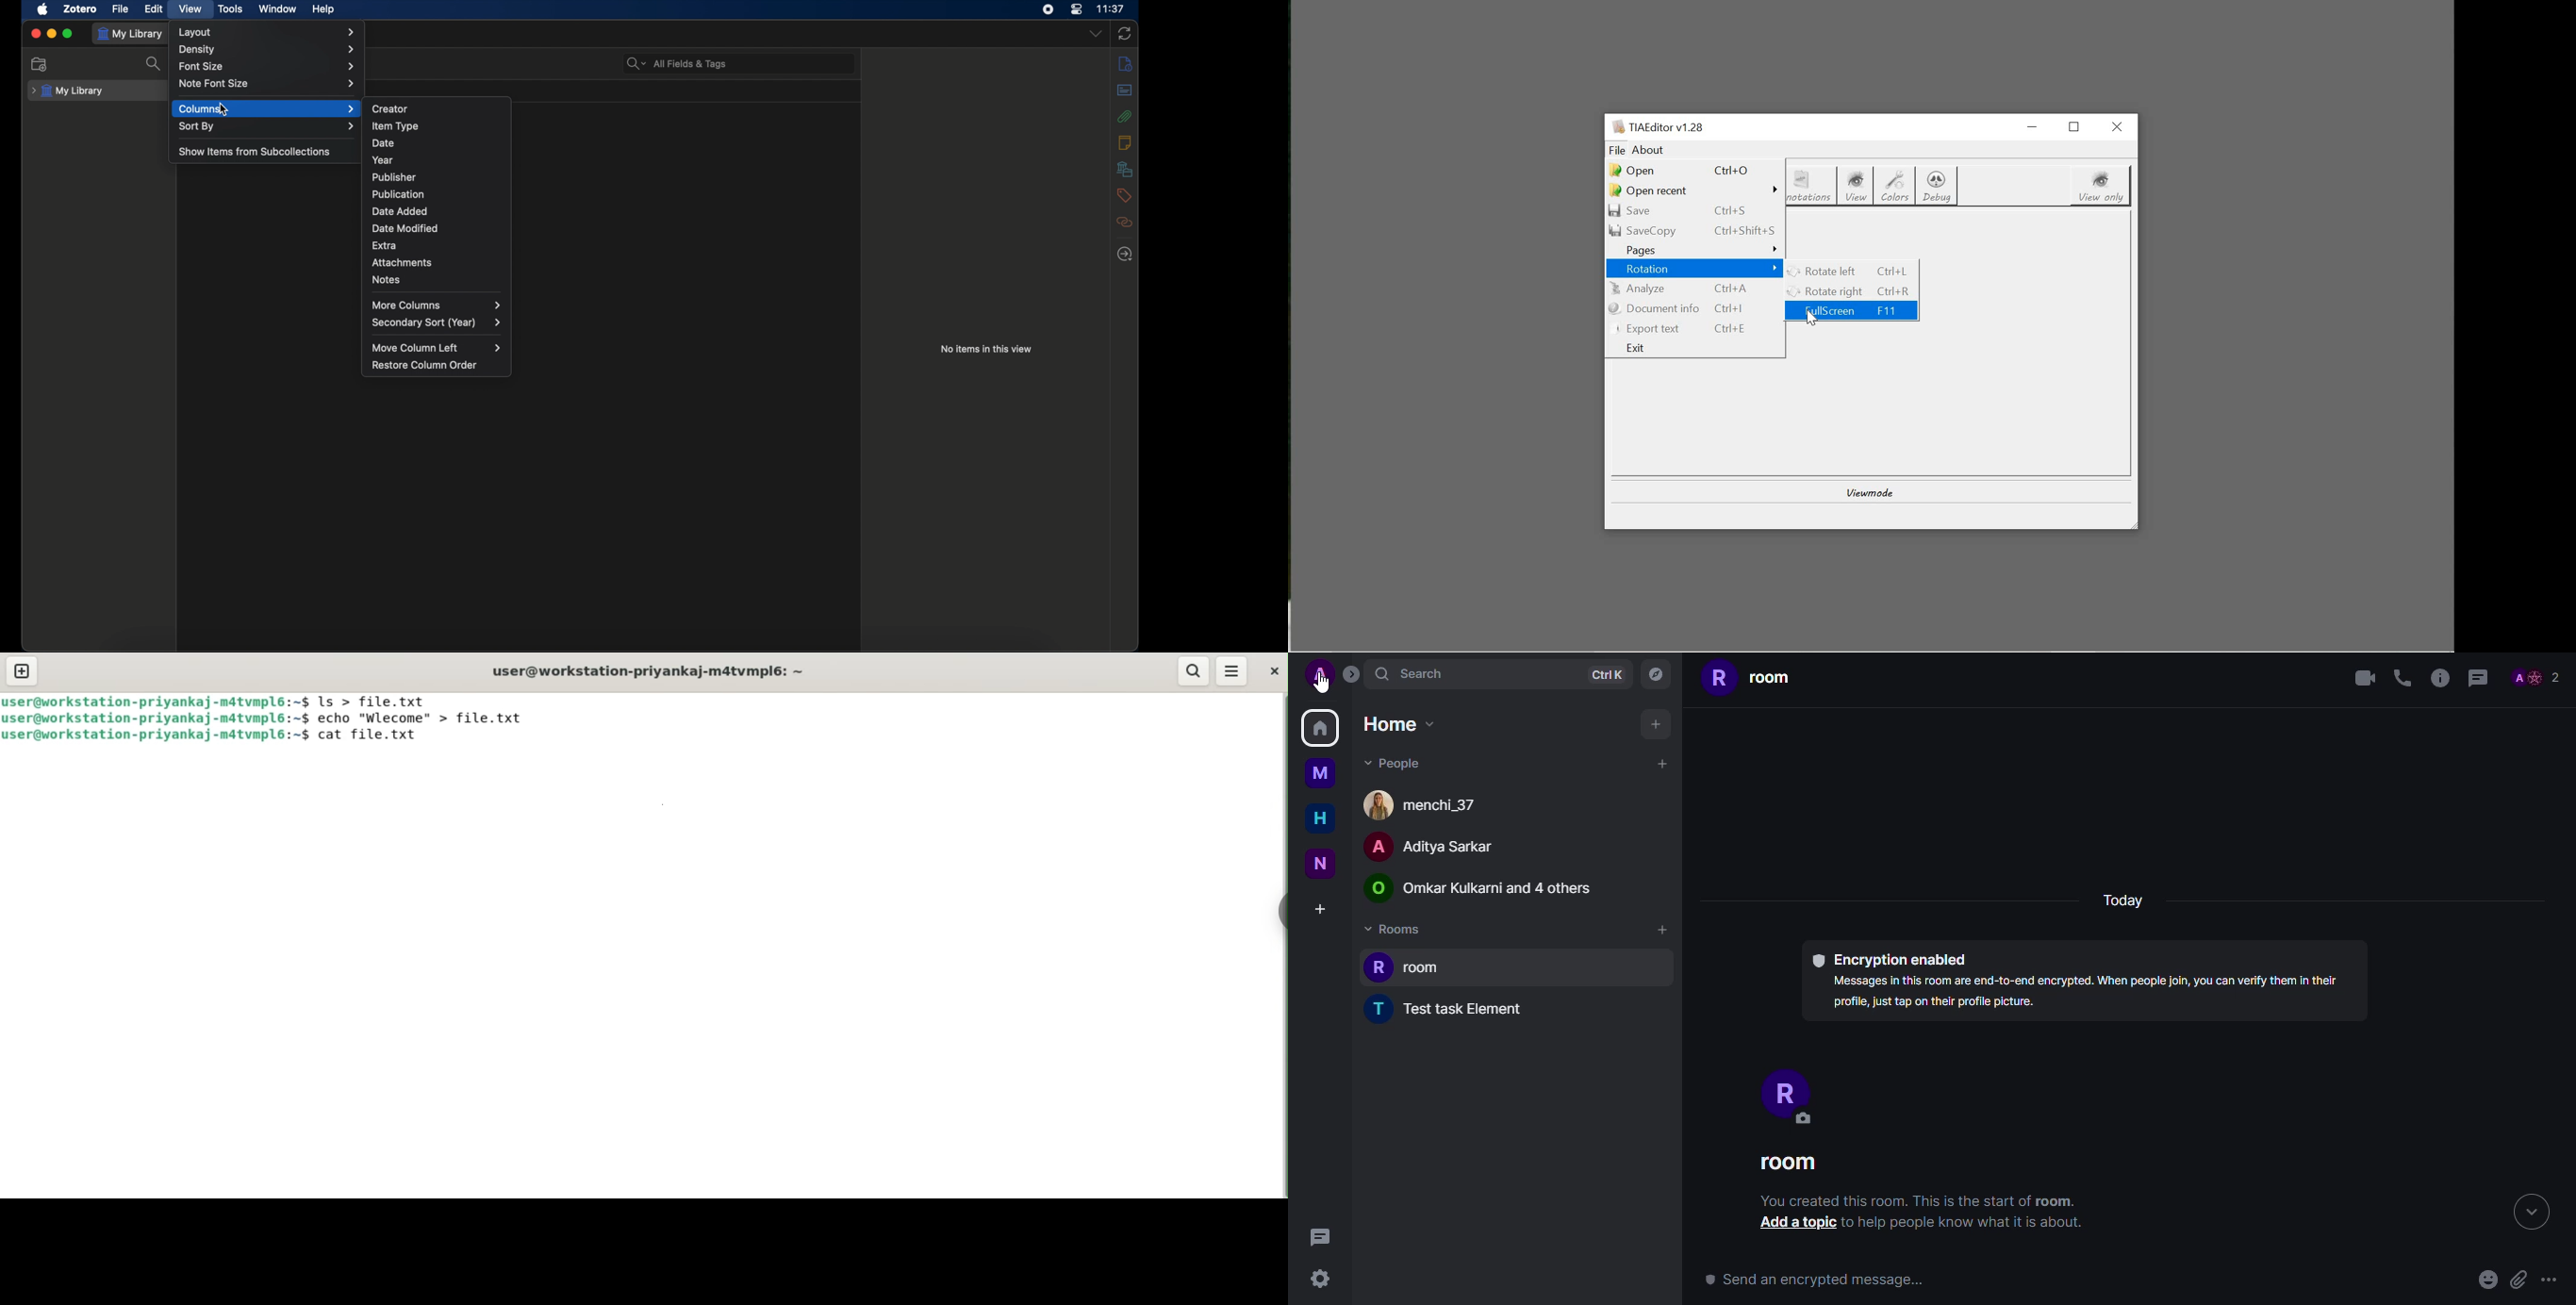 This screenshot has height=1316, width=2576. I want to click on info, so click(1125, 63).